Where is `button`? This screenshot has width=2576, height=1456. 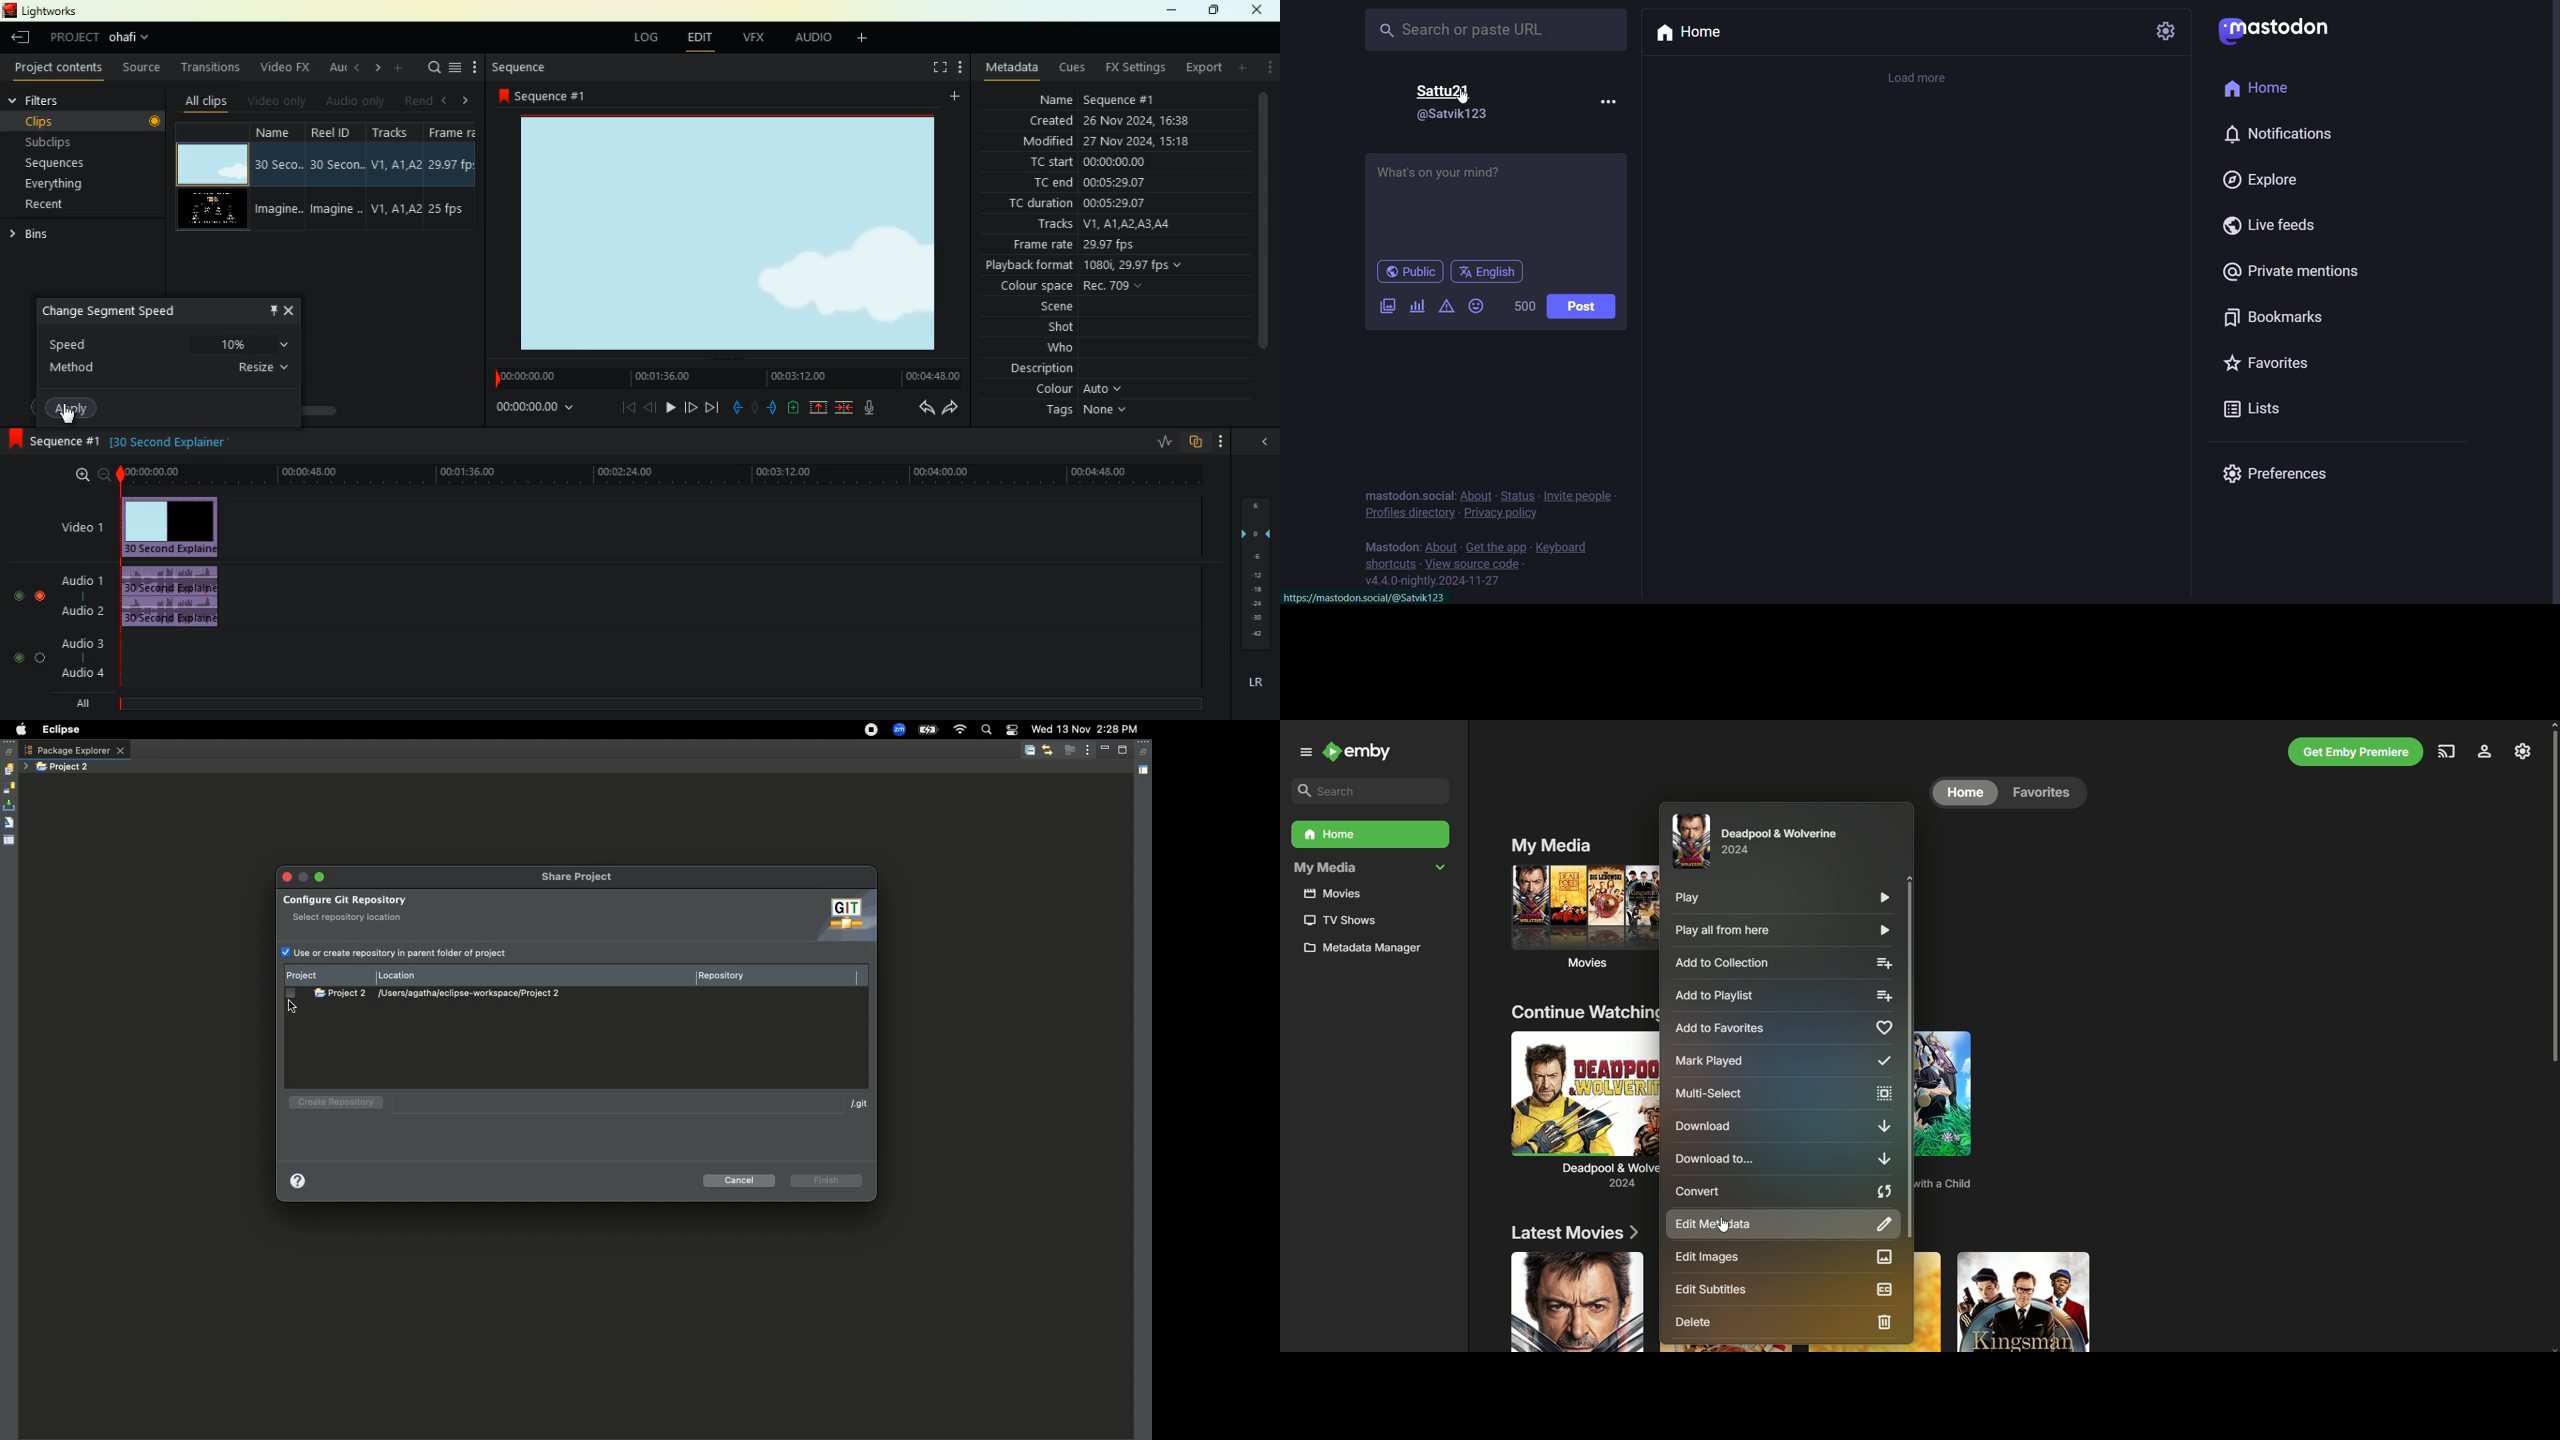
button is located at coordinates (154, 121).